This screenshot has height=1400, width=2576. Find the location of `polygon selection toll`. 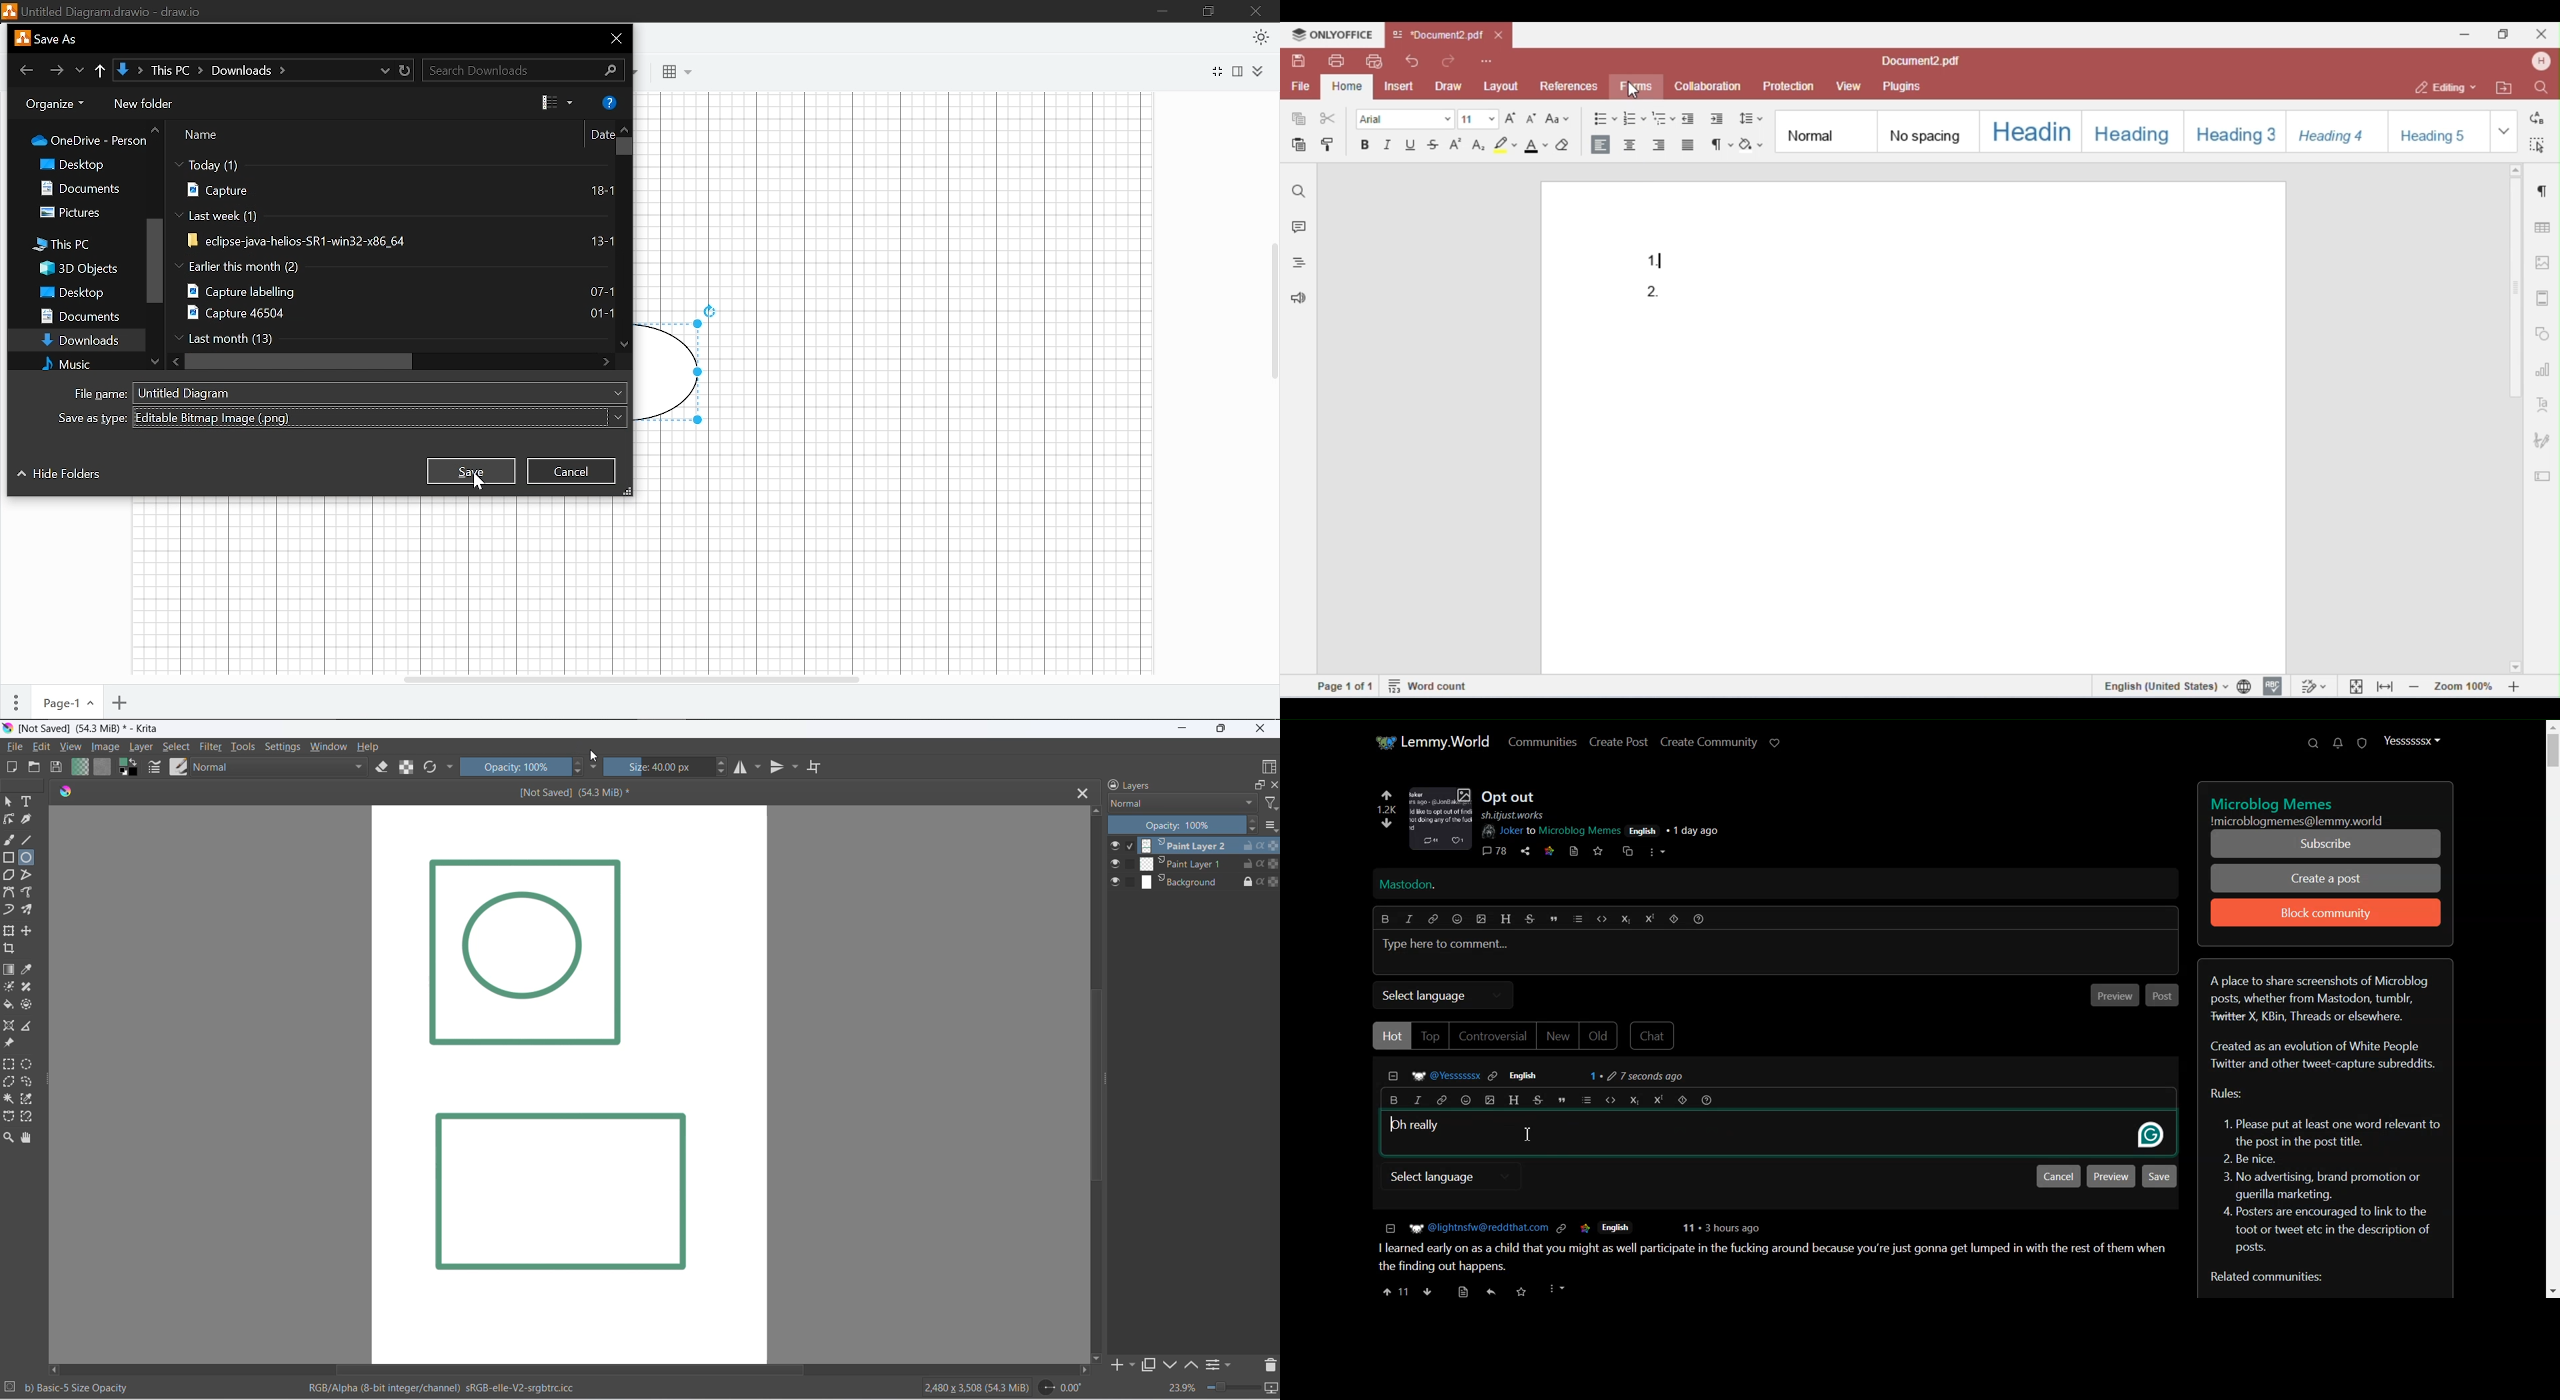

polygon selection toll is located at coordinates (9, 1083).